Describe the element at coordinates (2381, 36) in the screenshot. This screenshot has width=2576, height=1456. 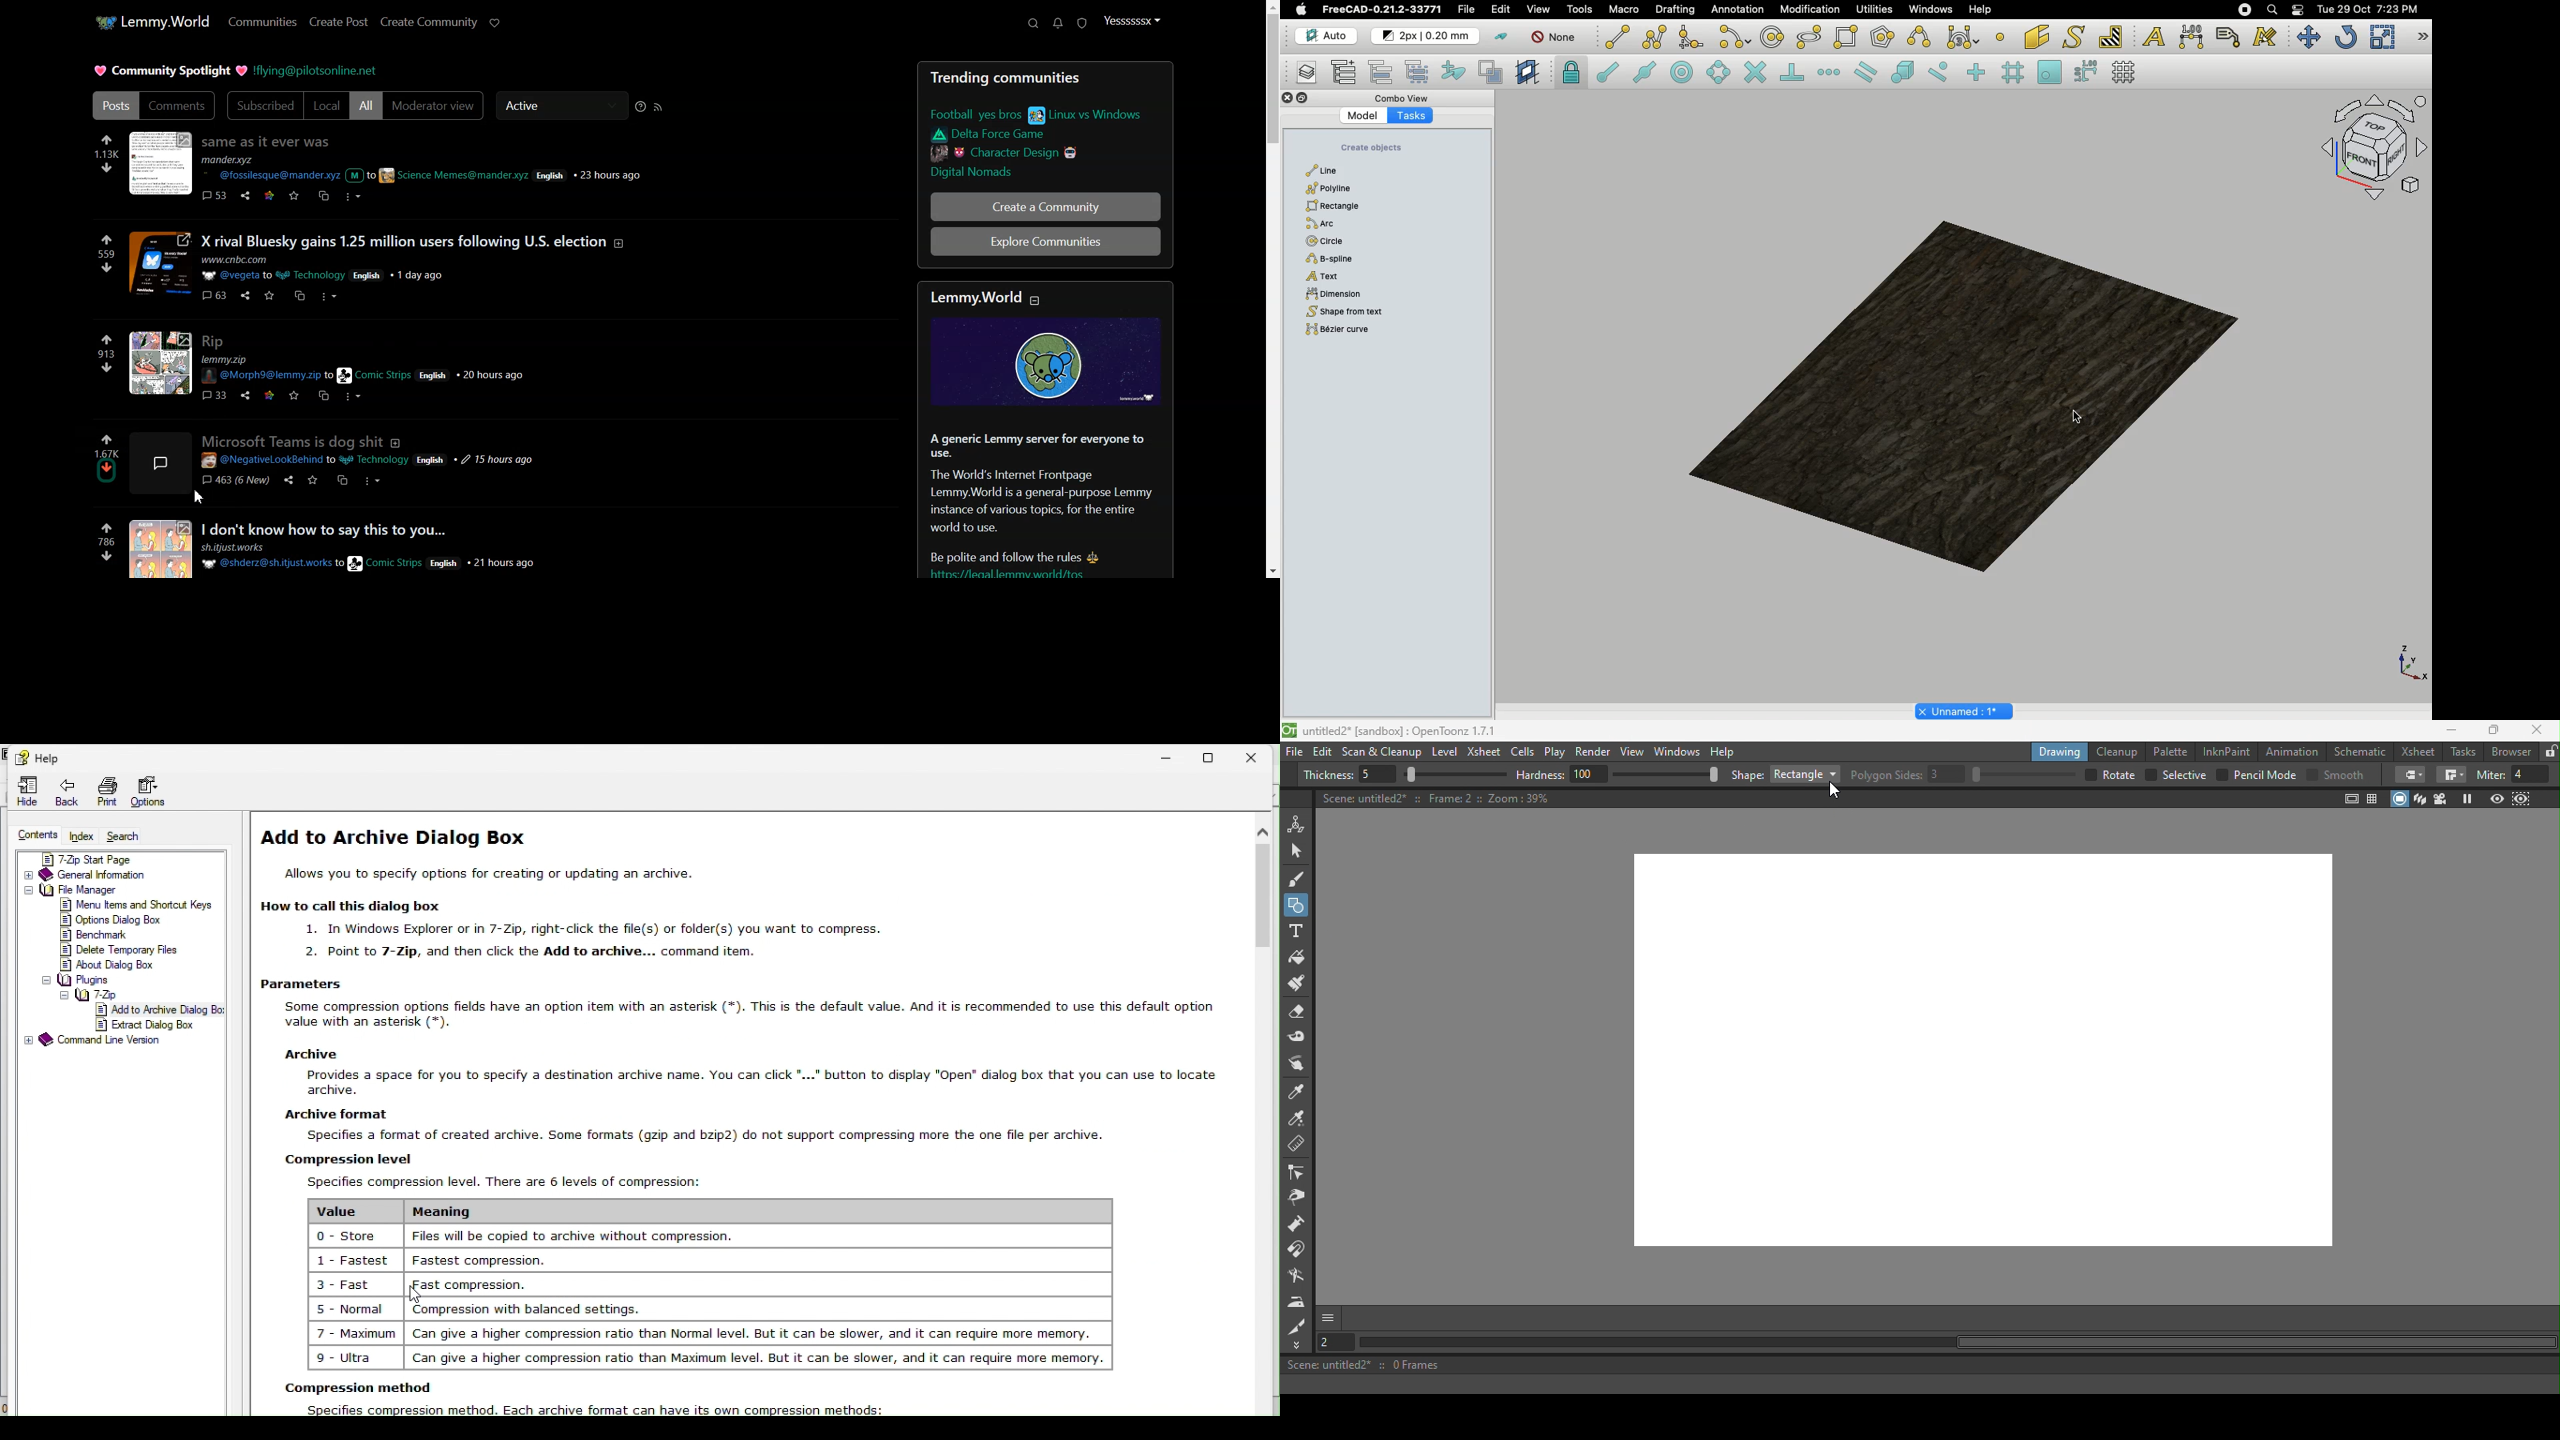
I see `Scale` at that location.